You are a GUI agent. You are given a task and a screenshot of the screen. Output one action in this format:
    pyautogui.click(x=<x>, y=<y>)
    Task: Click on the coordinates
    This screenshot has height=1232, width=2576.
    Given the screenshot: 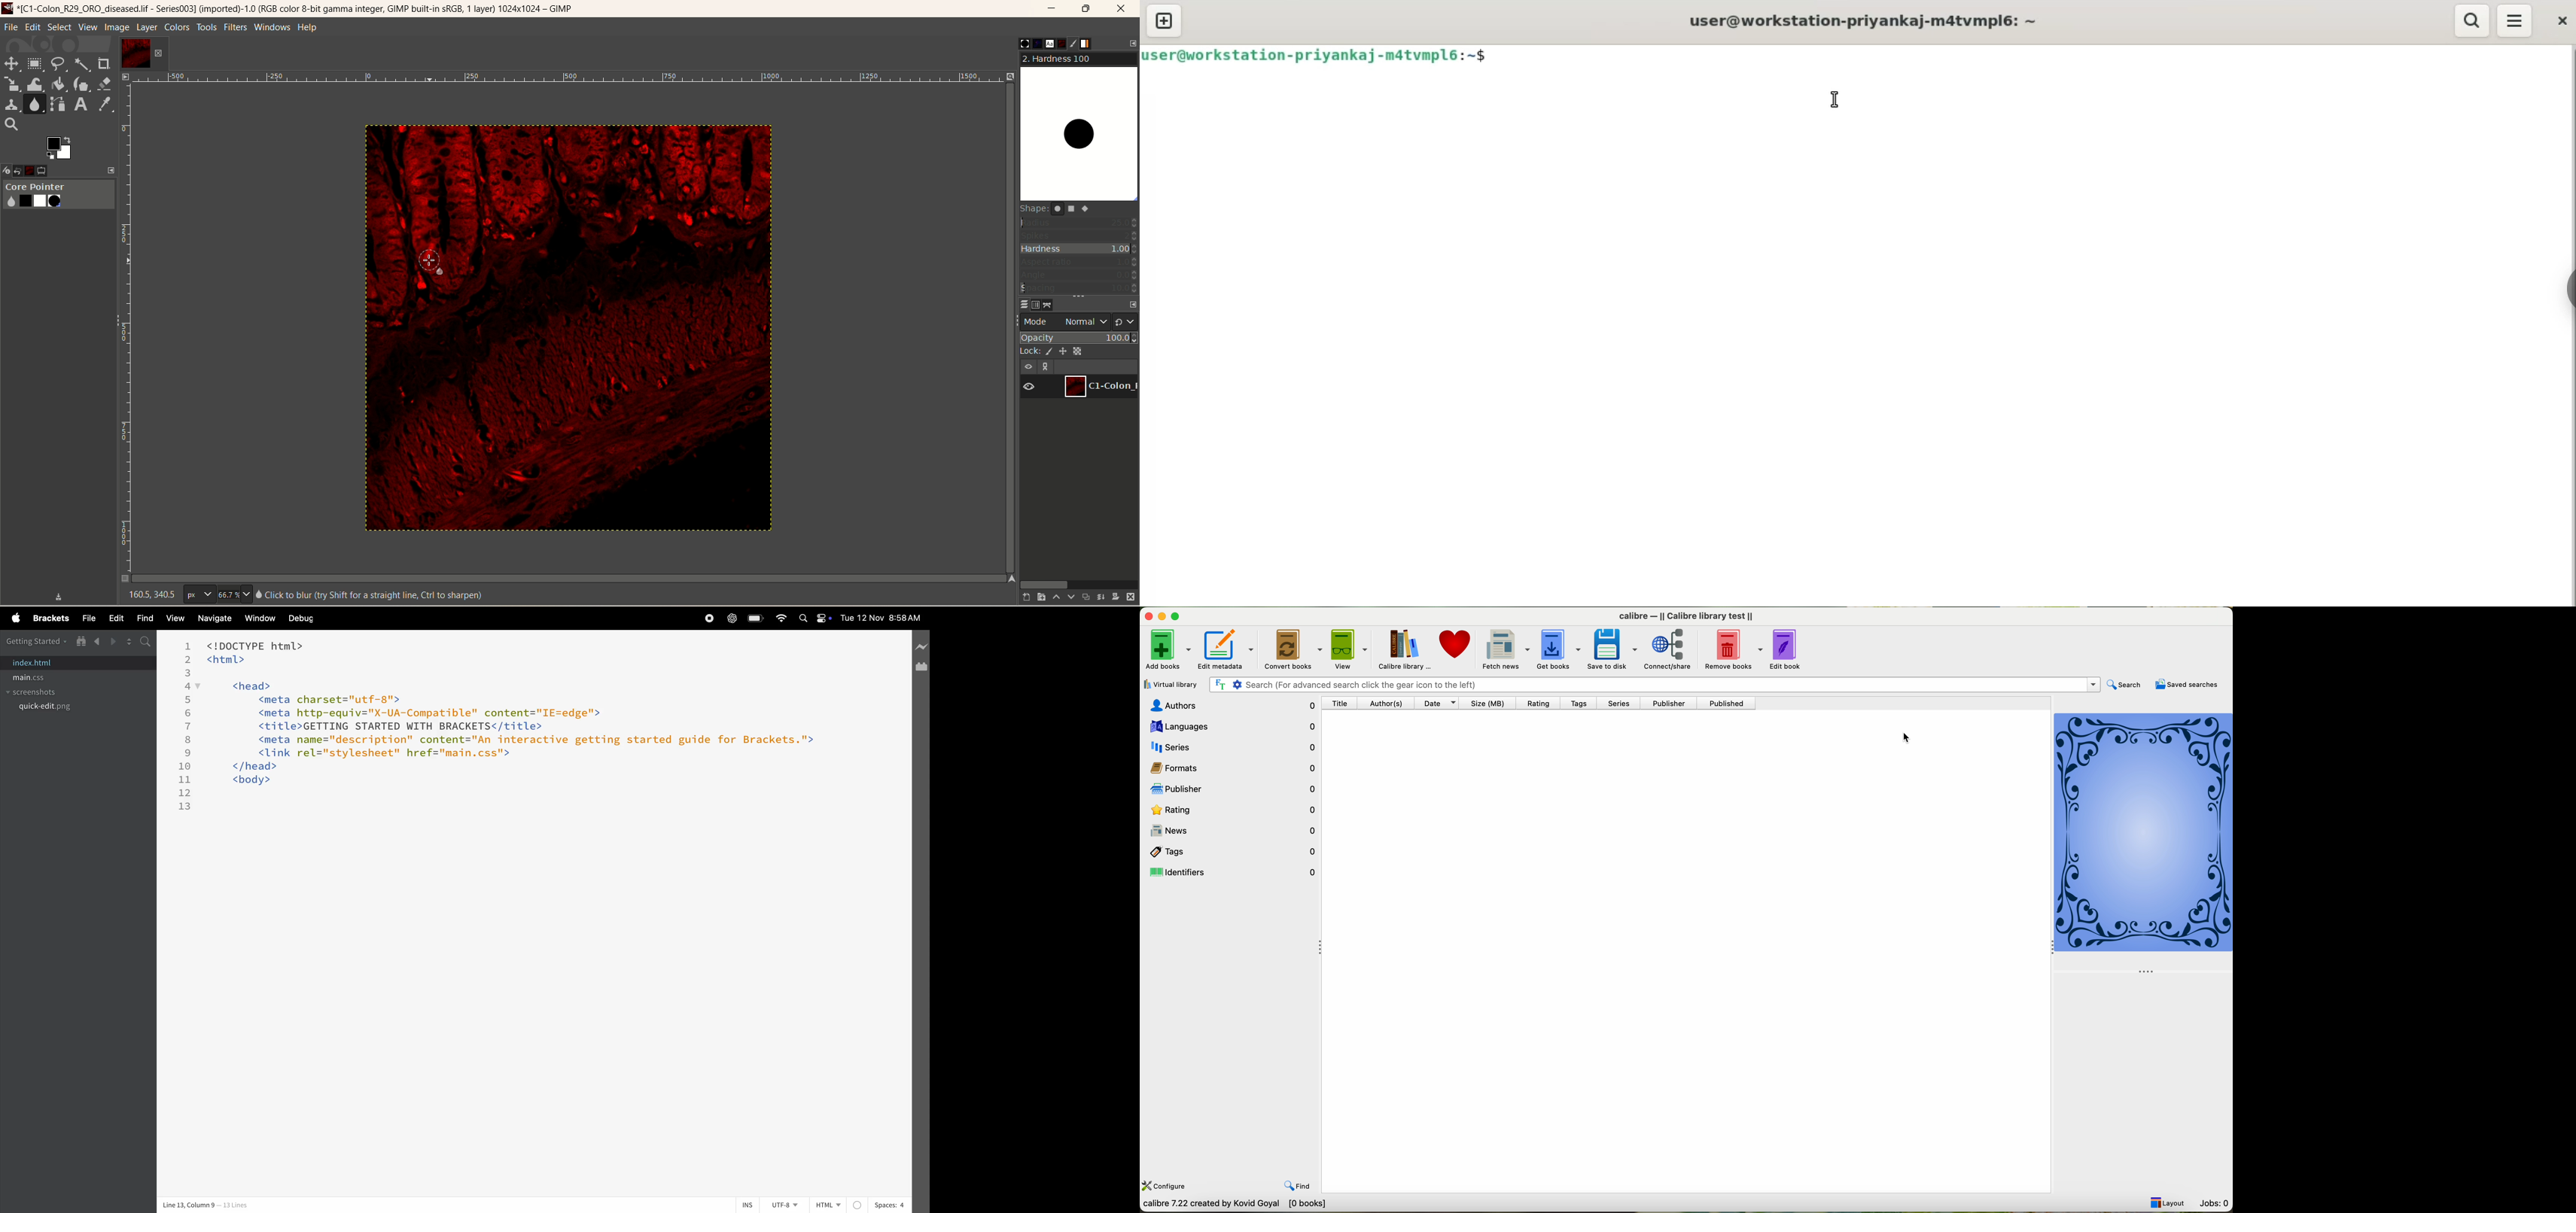 What is the action you would take?
    pyautogui.click(x=145, y=595)
    